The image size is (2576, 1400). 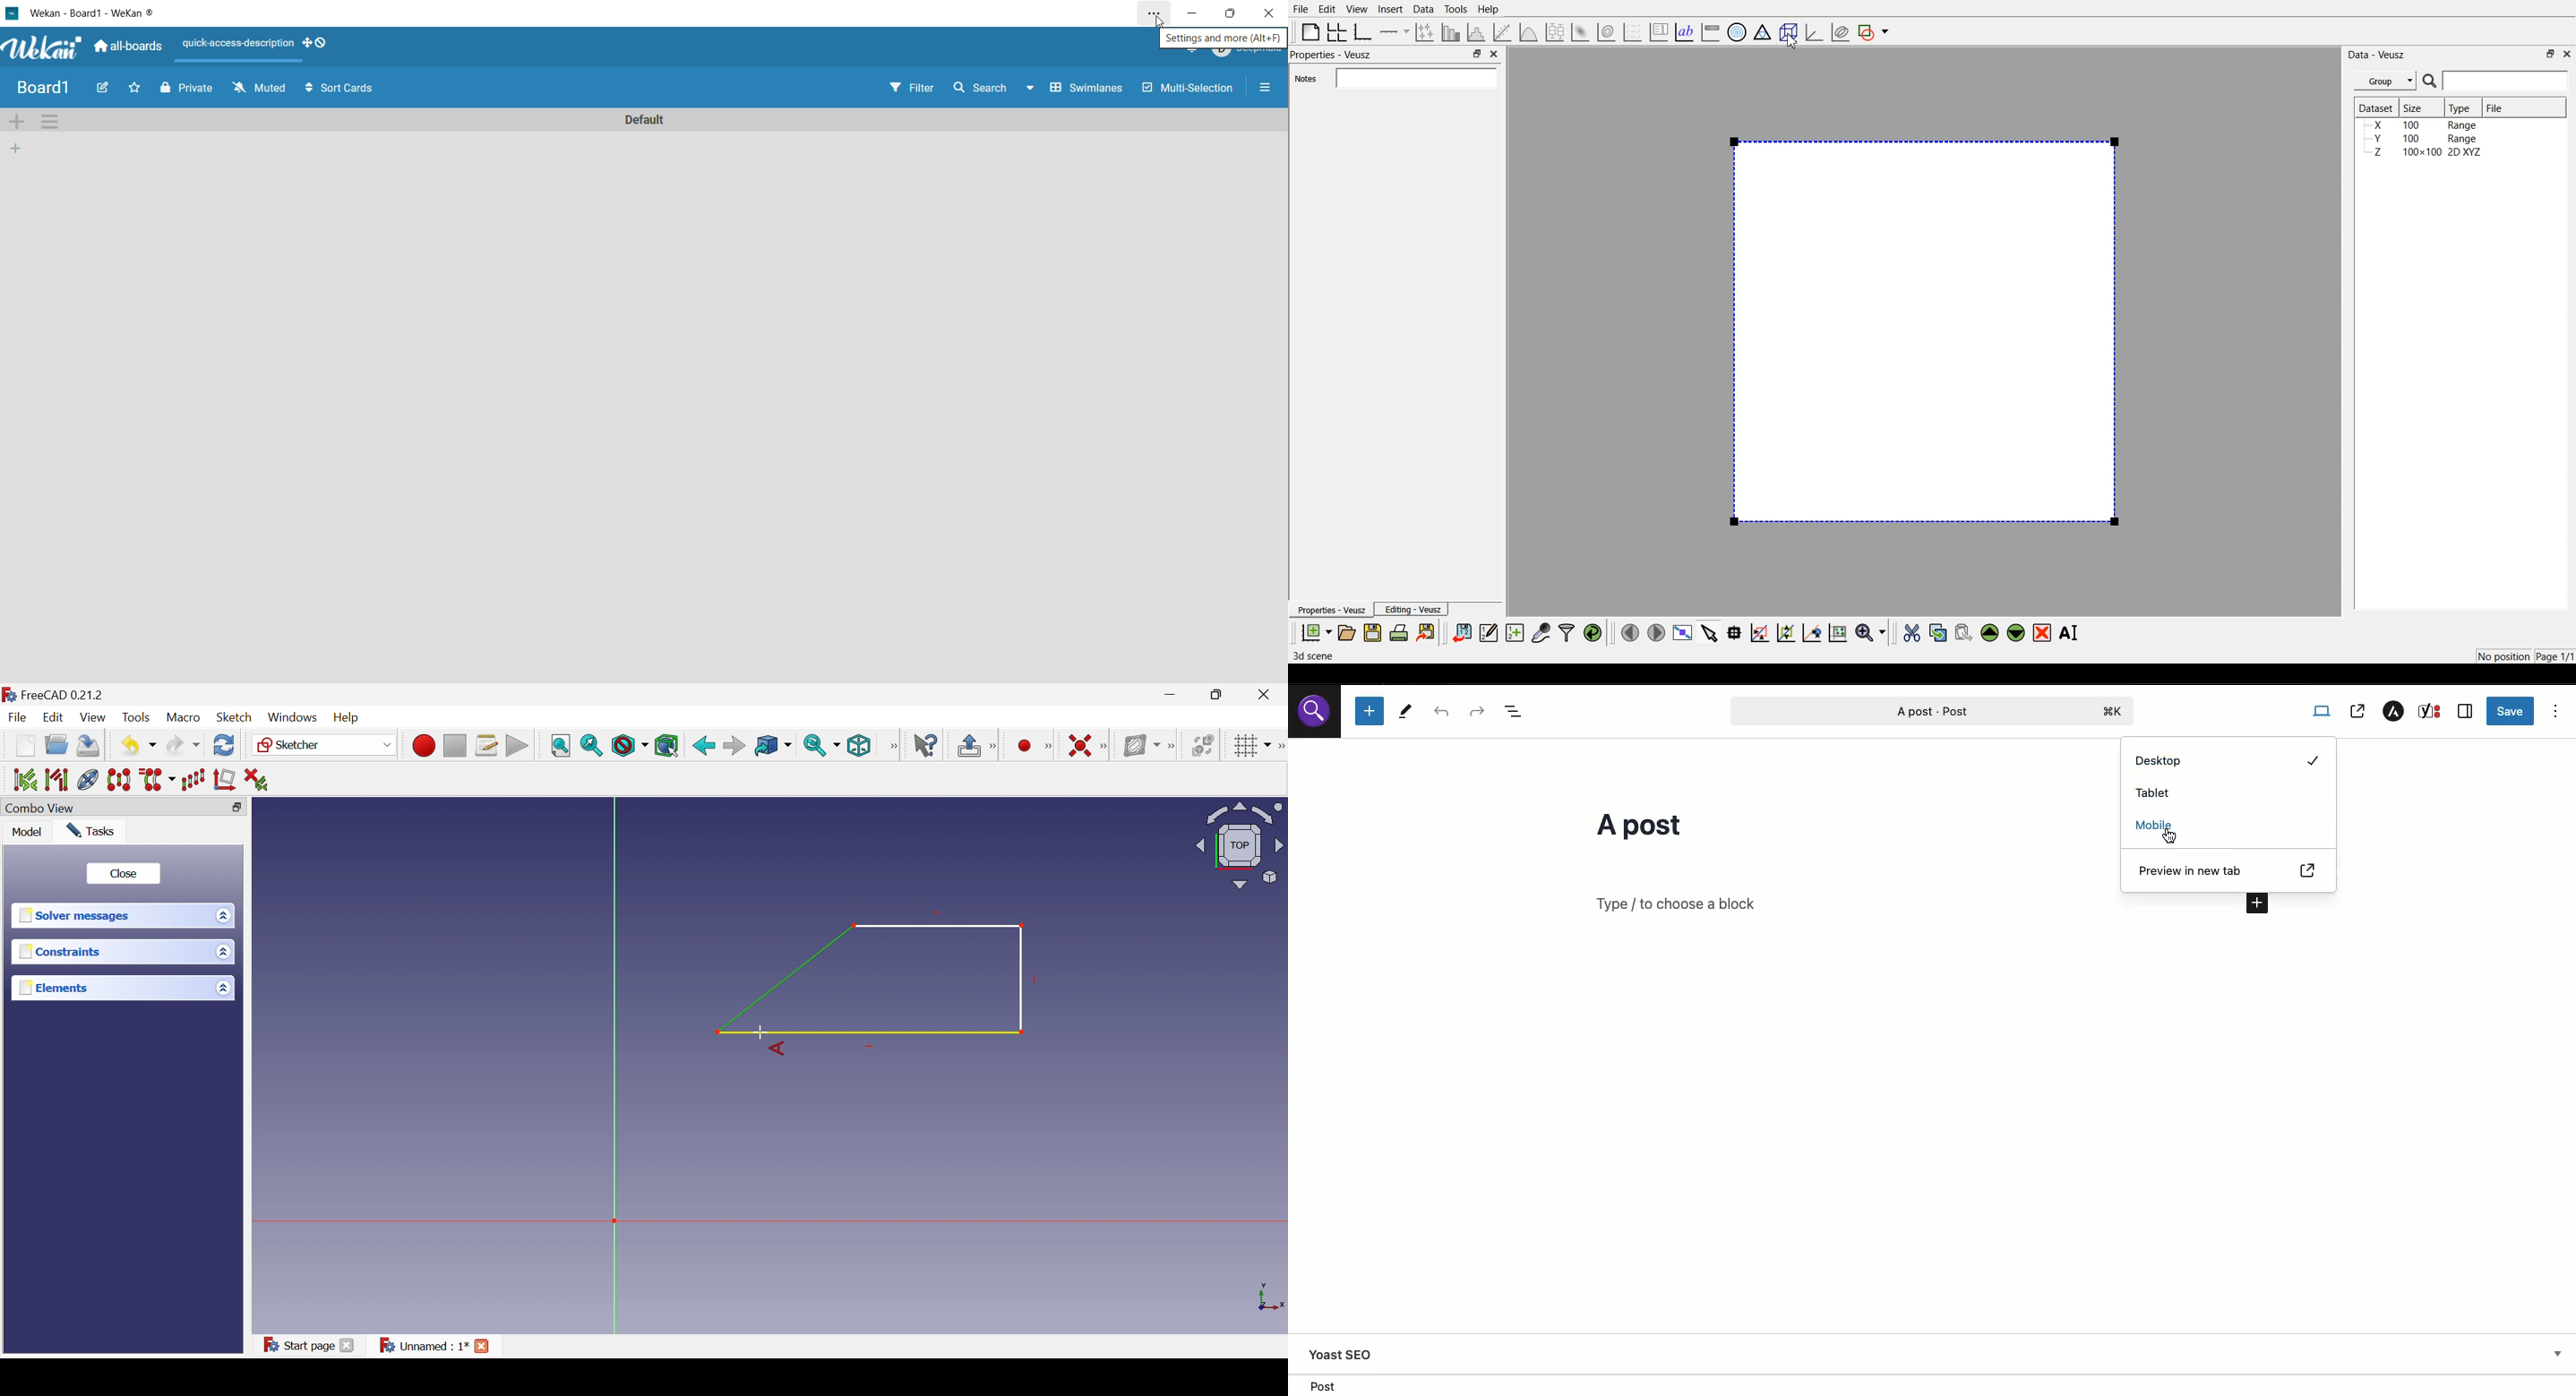 I want to click on View plot full screen, so click(x=1683, y=632).